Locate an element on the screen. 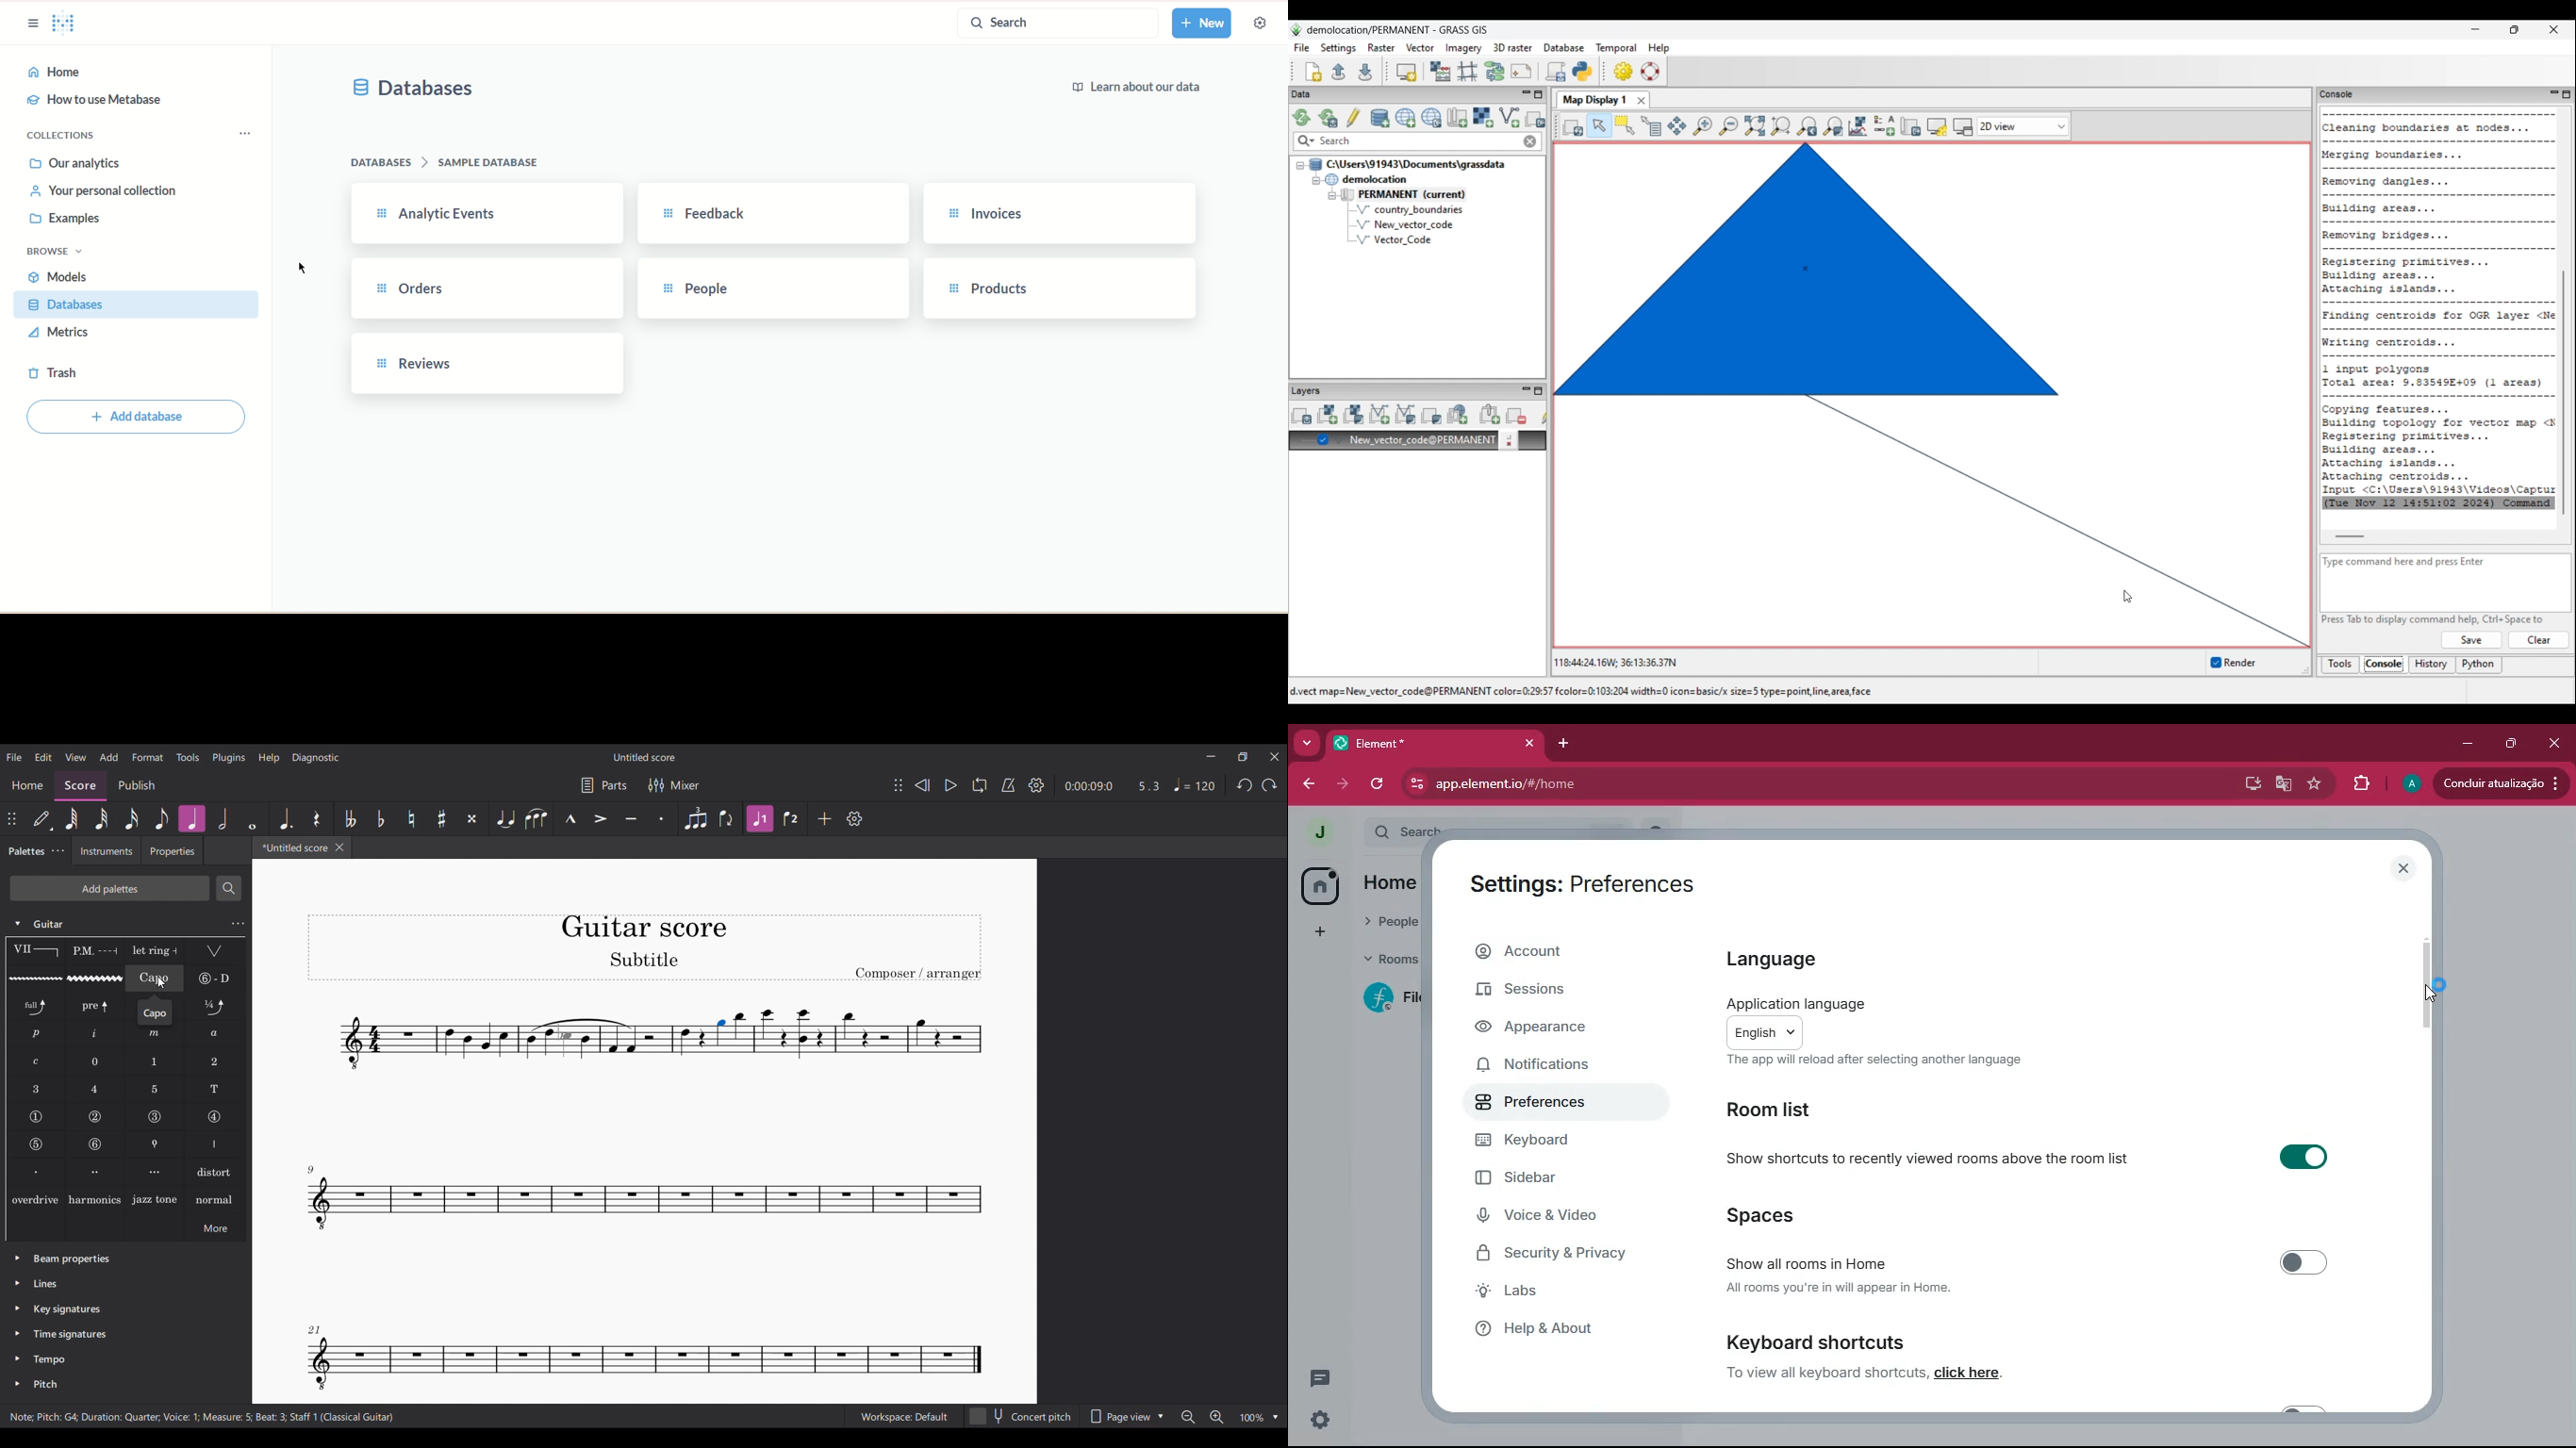 This screenshot has height=1456, width=2576. Format menu is located at coordinates (148, 757).